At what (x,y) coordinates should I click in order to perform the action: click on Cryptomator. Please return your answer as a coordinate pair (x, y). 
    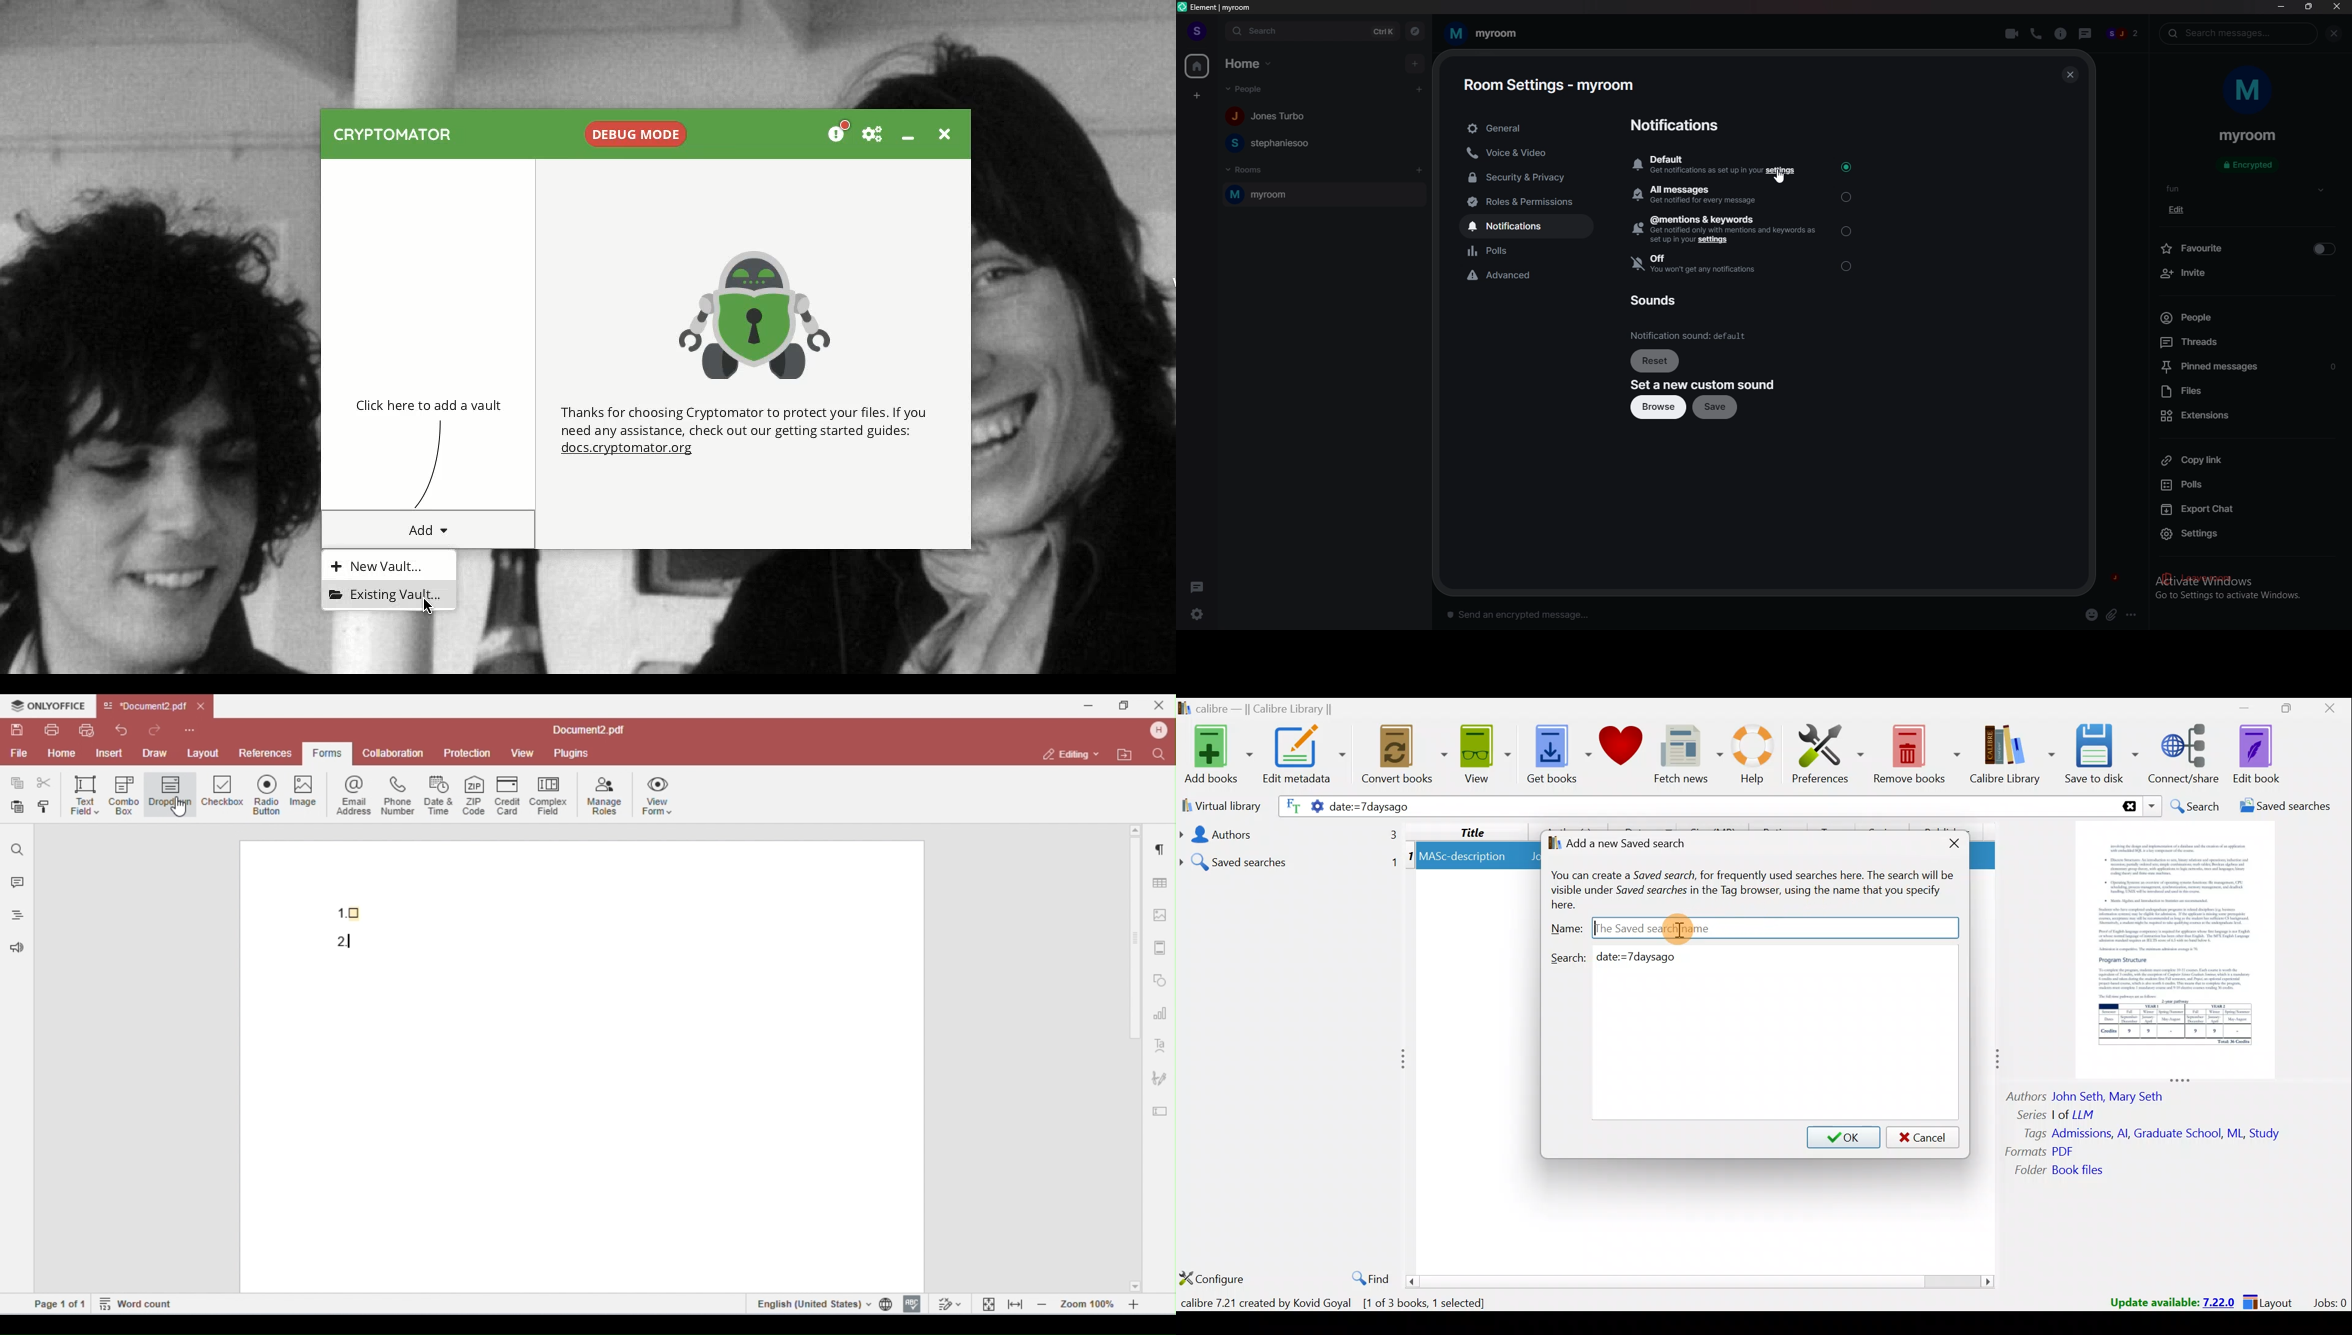
    Looking at the image, I should click on (391, 136).